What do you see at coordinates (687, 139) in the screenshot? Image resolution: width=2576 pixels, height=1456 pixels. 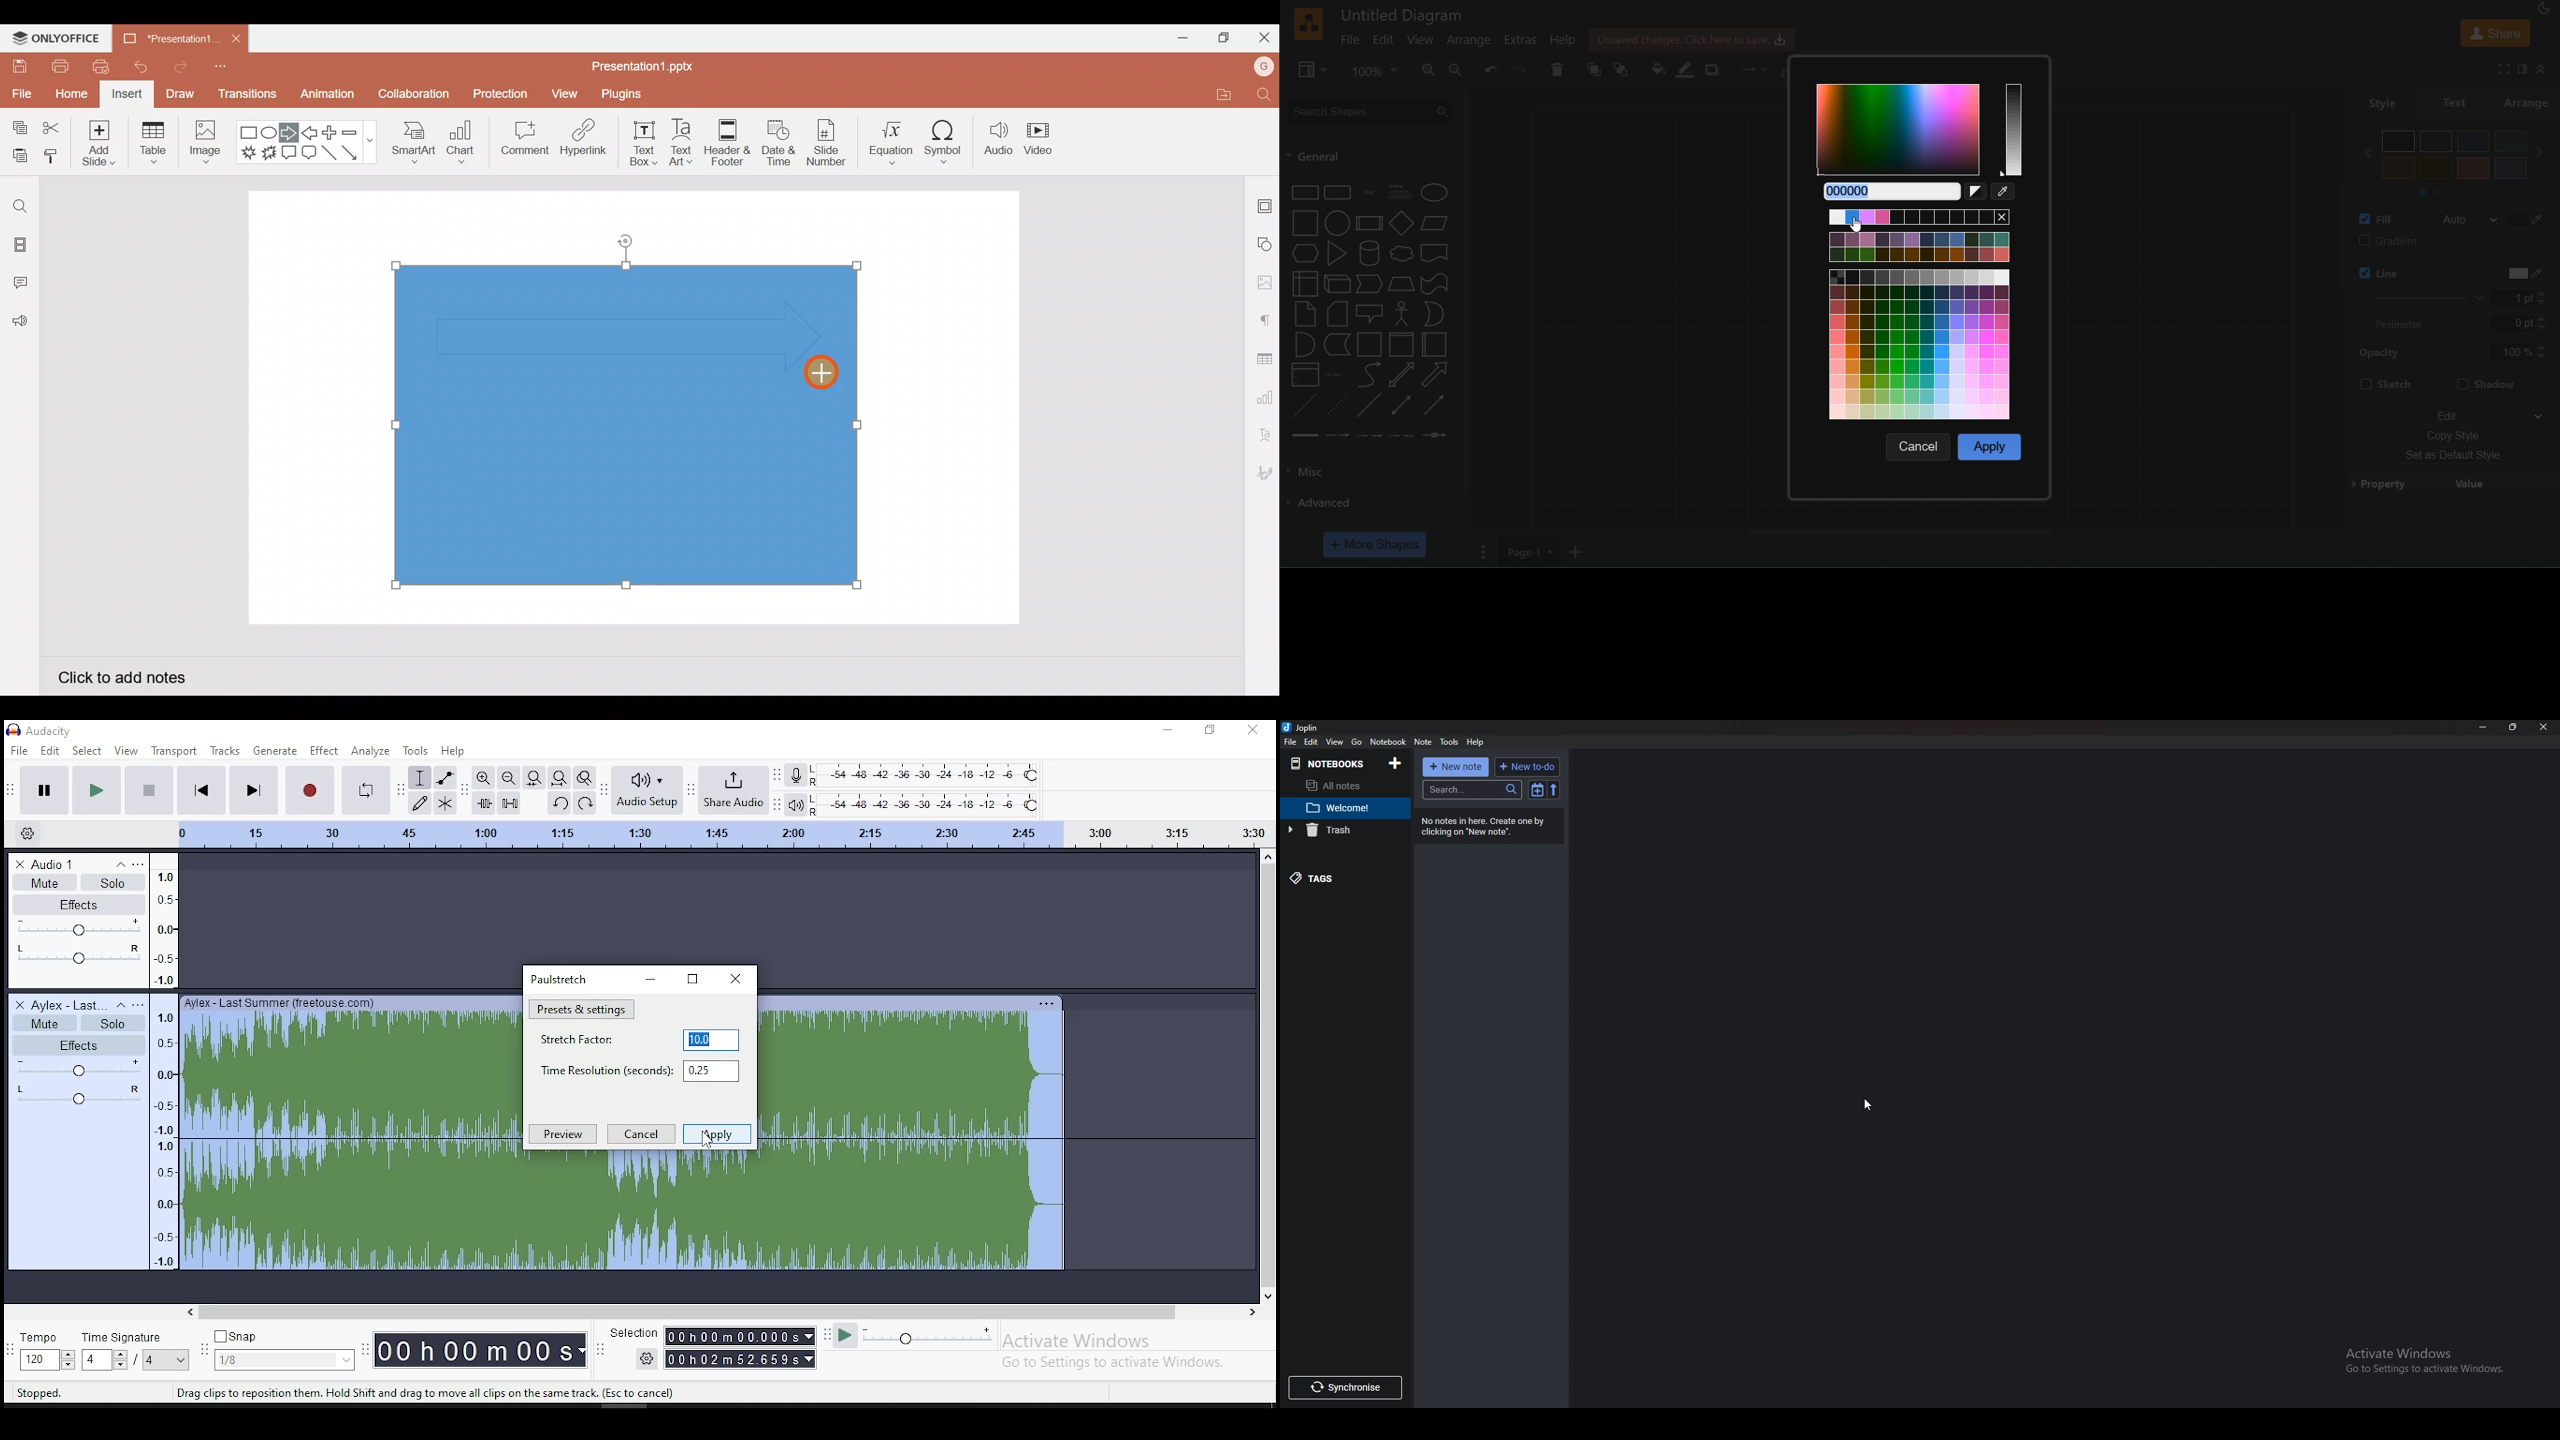 I see `Text Art` at bounding box center [687, 139].